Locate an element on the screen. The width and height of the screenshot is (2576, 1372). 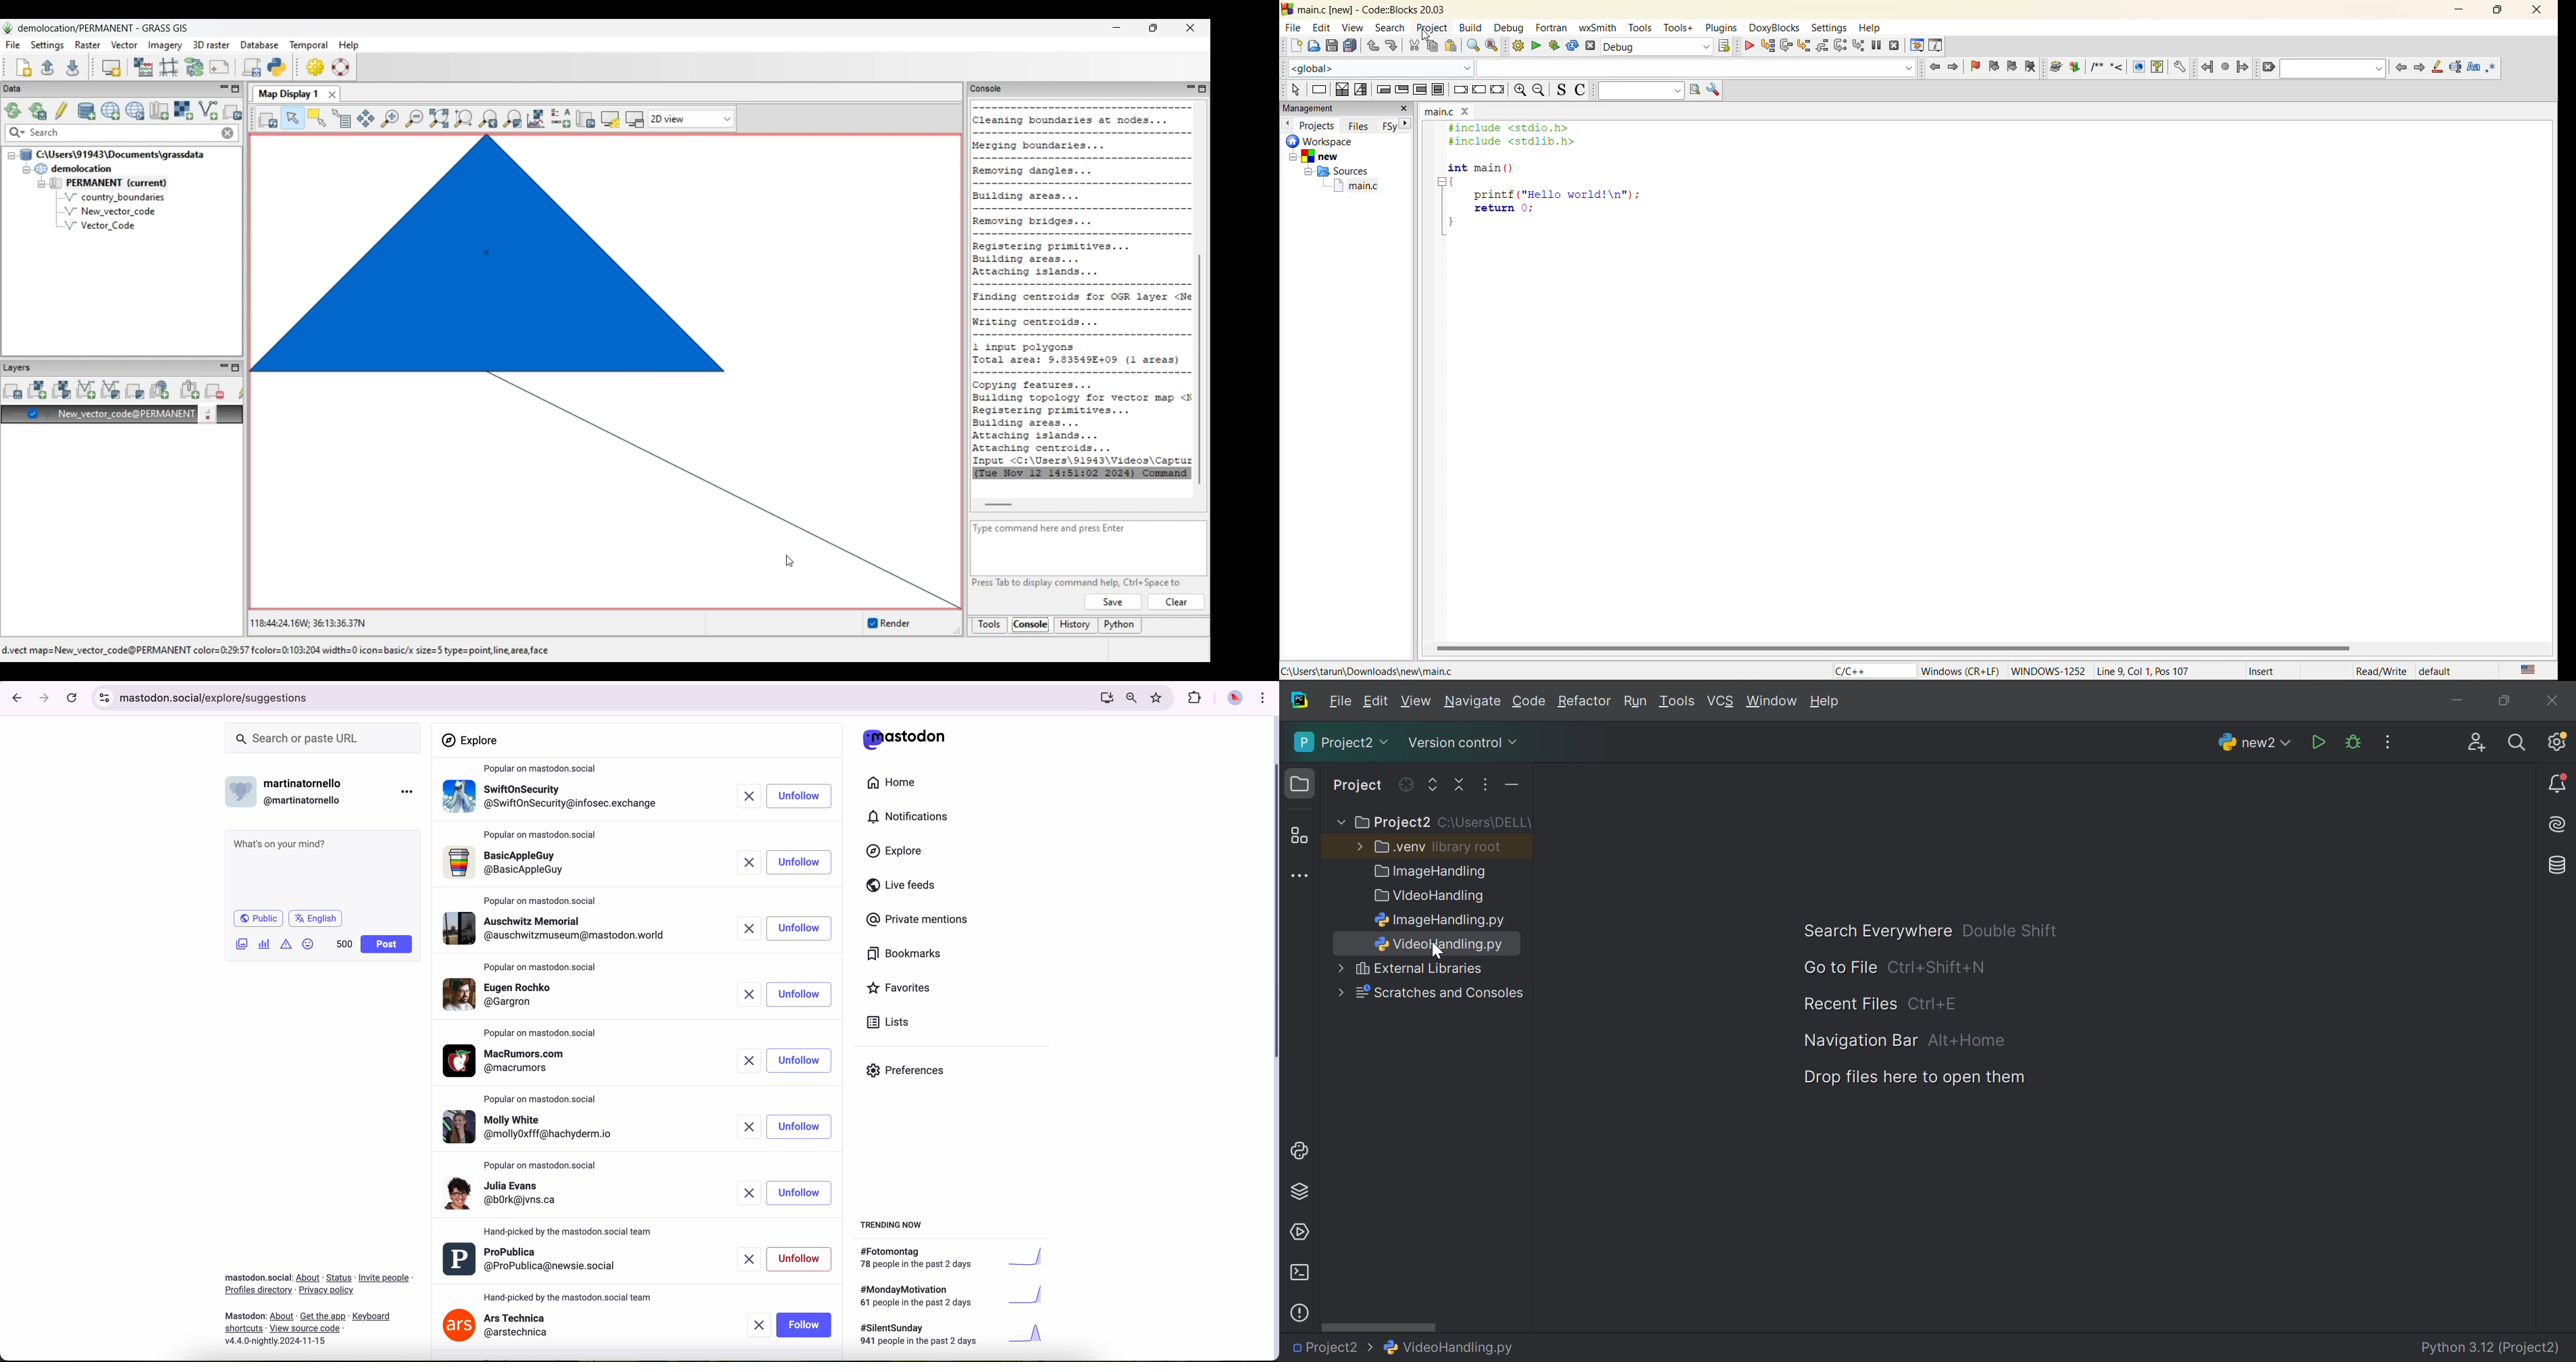
maximize is located at coordinates (2502, 12).